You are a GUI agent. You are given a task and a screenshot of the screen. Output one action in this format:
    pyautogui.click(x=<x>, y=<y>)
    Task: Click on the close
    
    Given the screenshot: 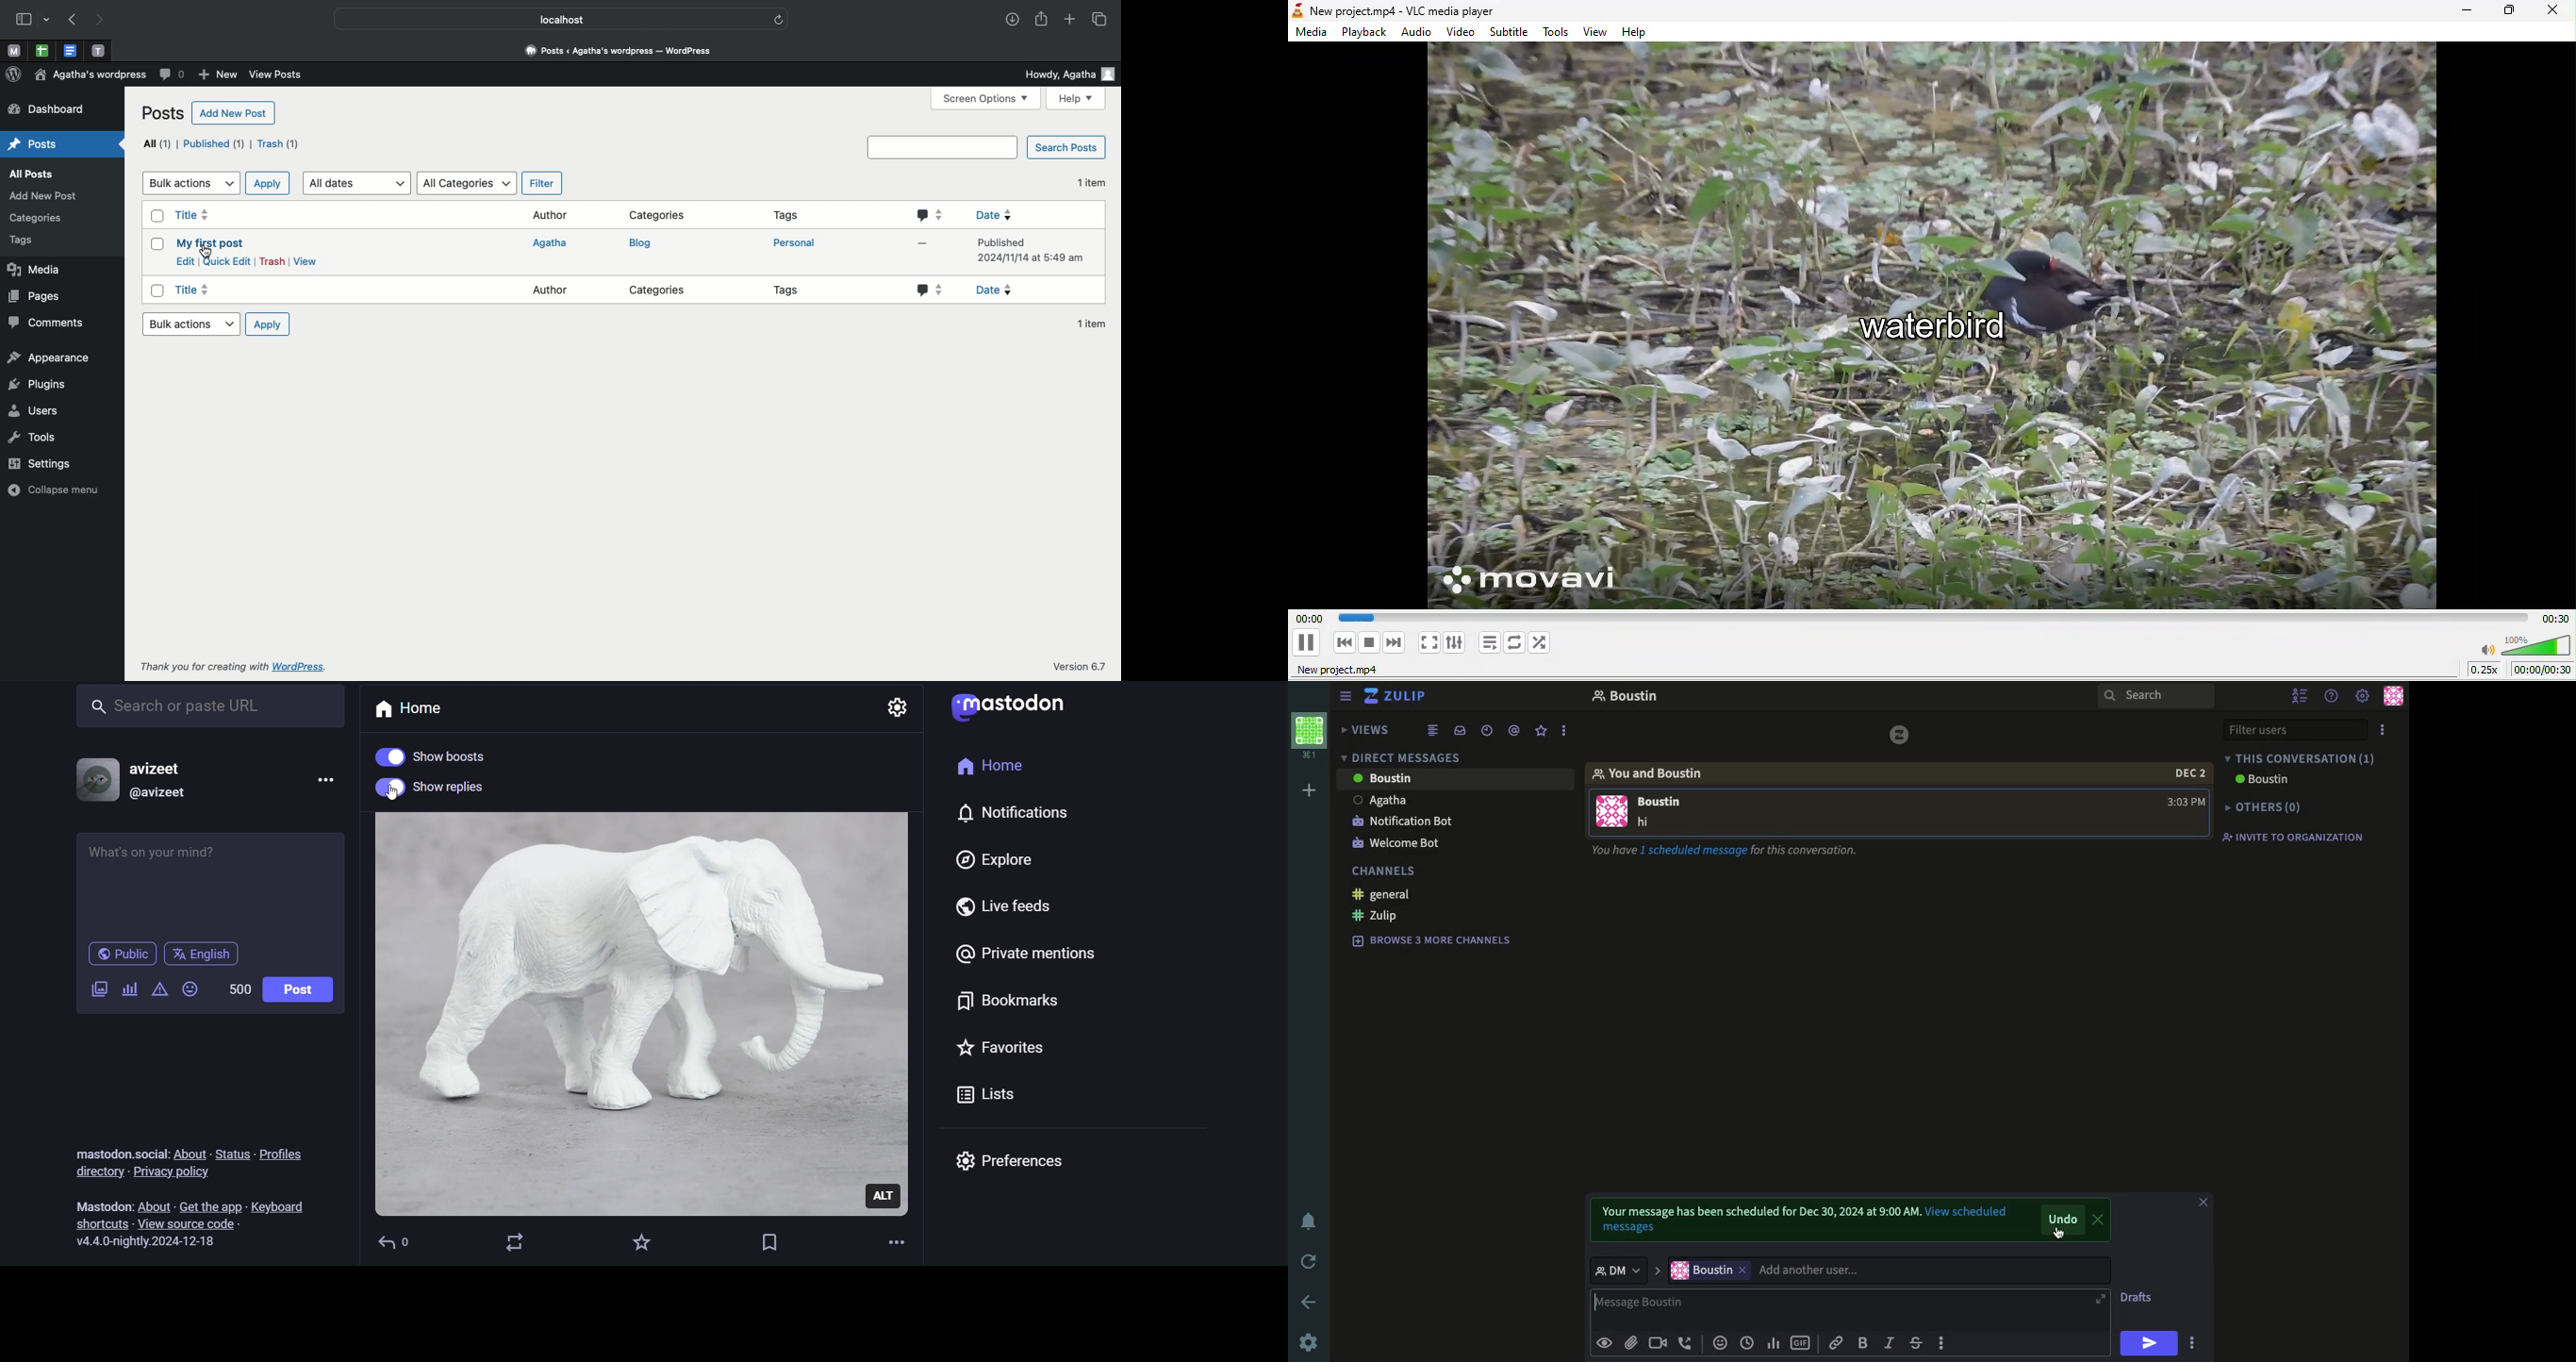 What is the action you would take?
    pyautogui.click(x=2553, y=13)
    